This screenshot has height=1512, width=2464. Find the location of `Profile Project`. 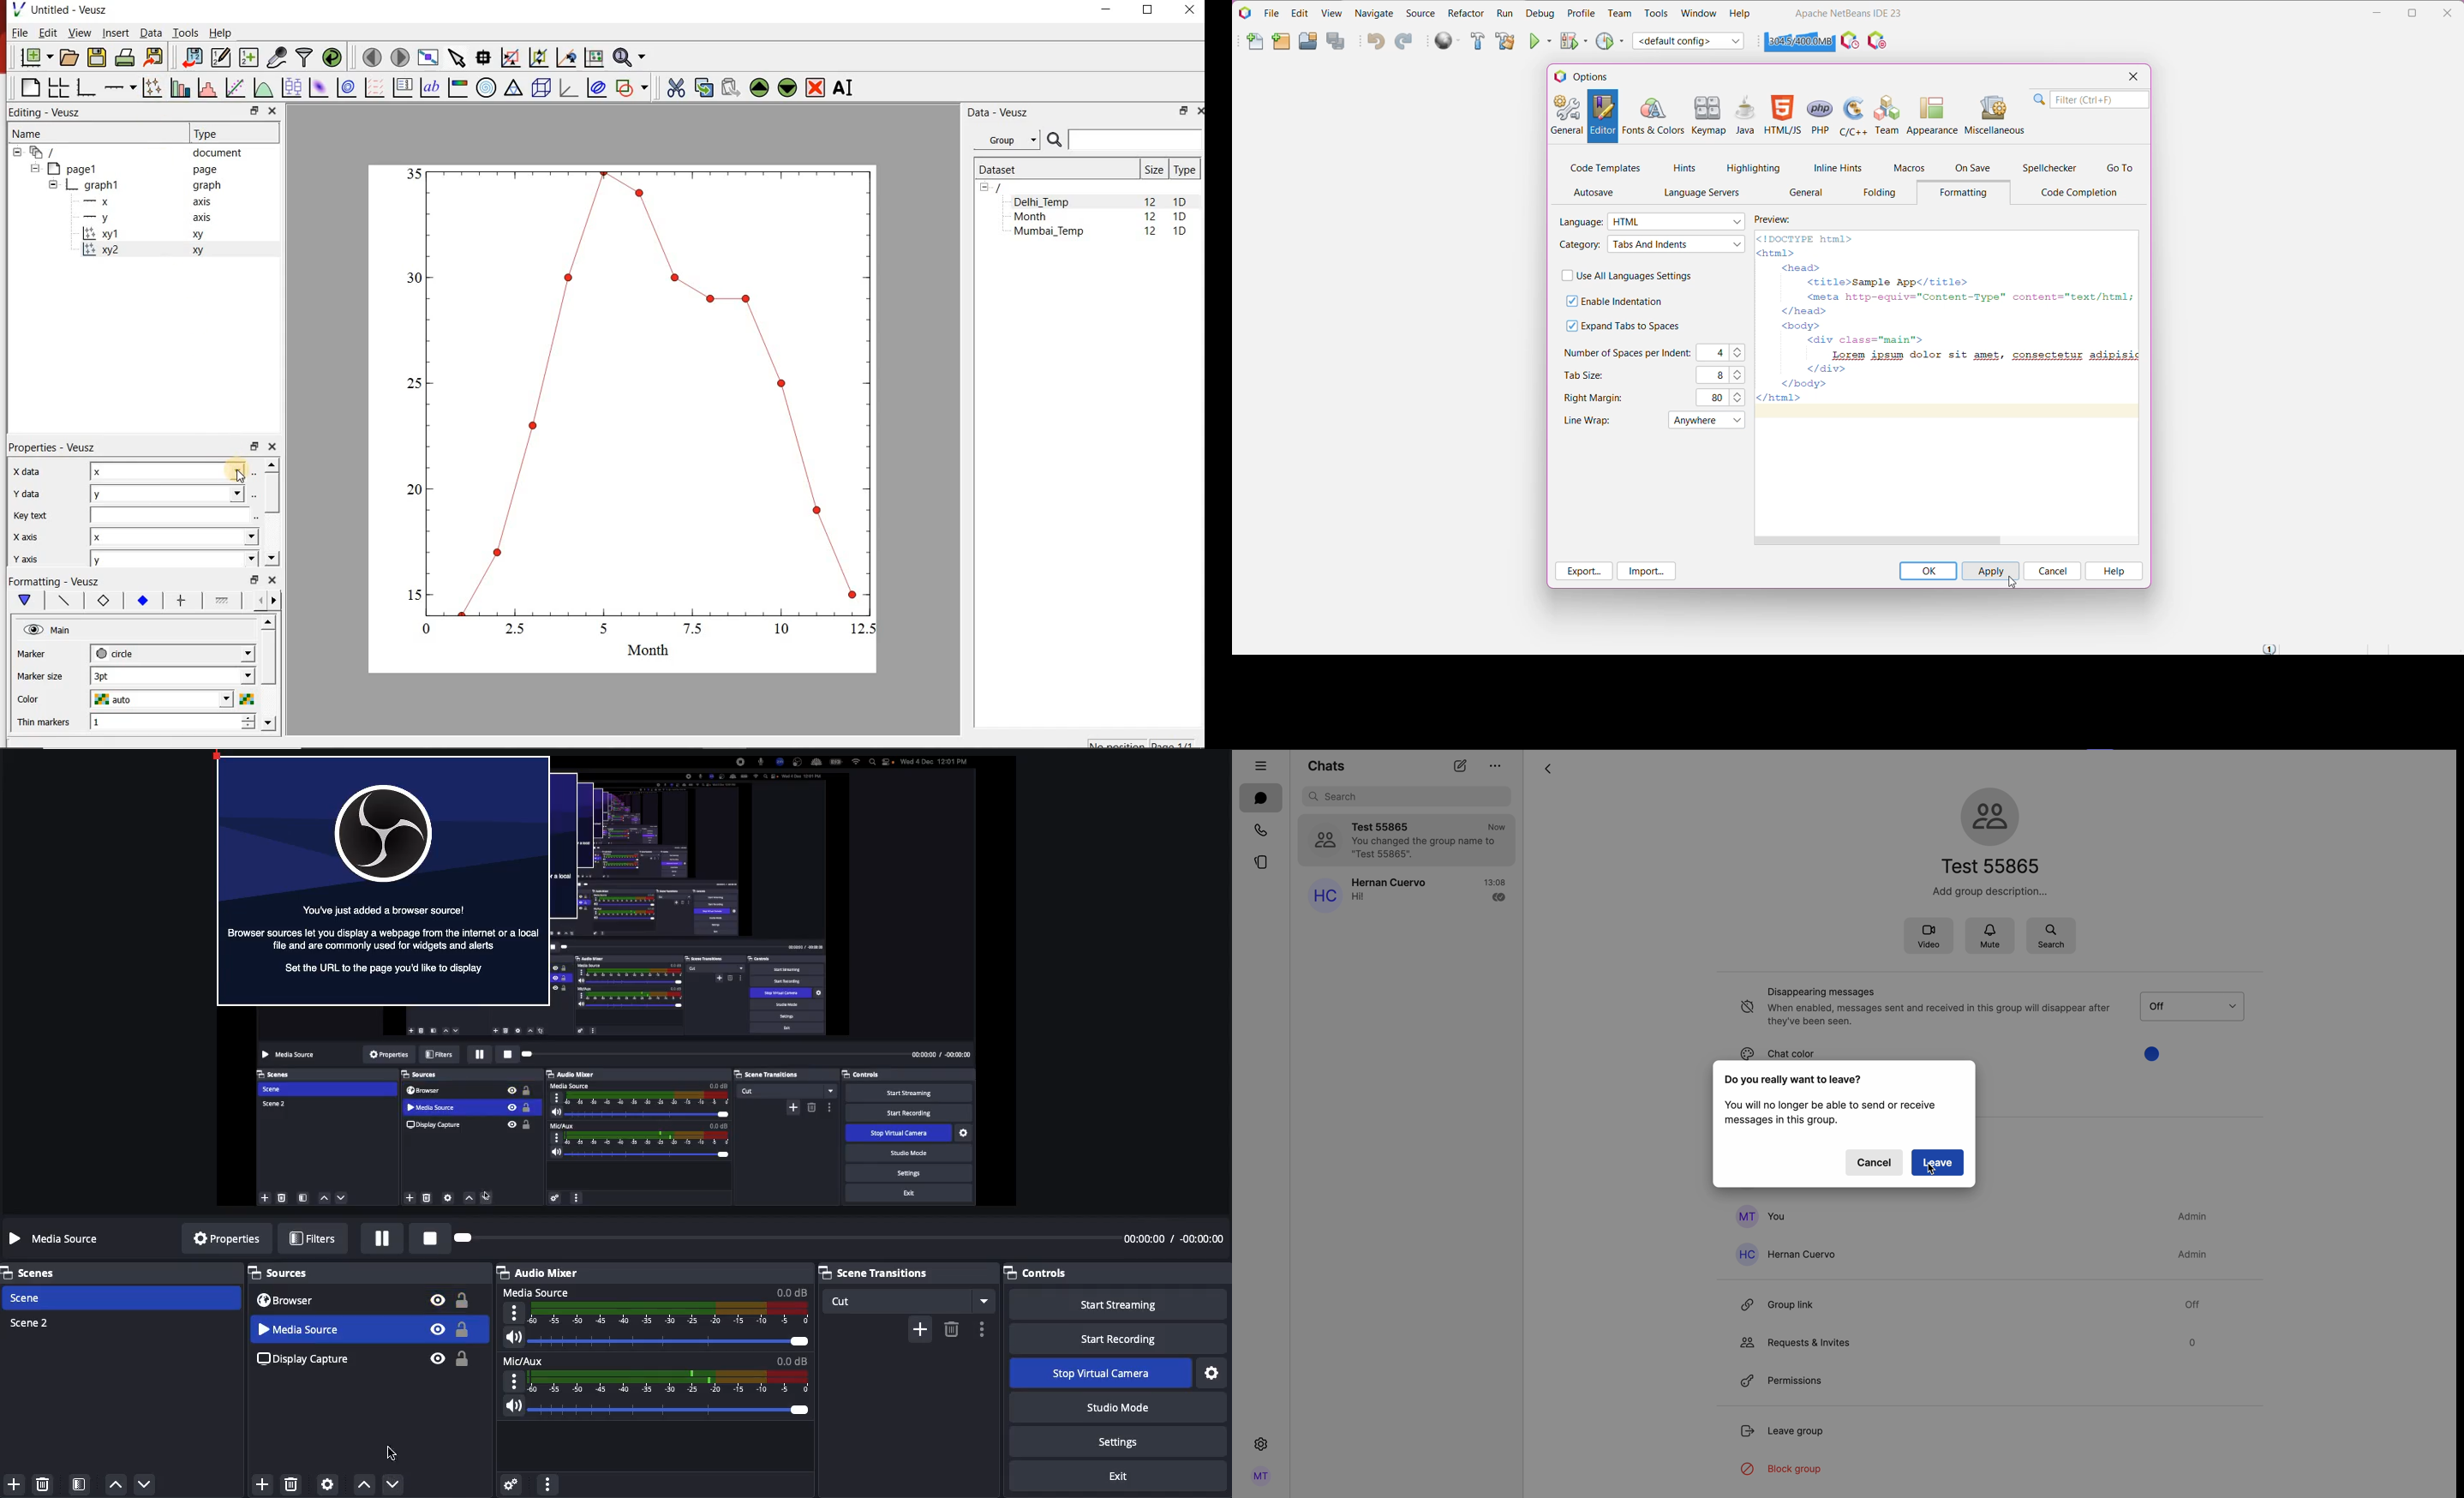

Profile Project is located at coordinates (1610, 40).